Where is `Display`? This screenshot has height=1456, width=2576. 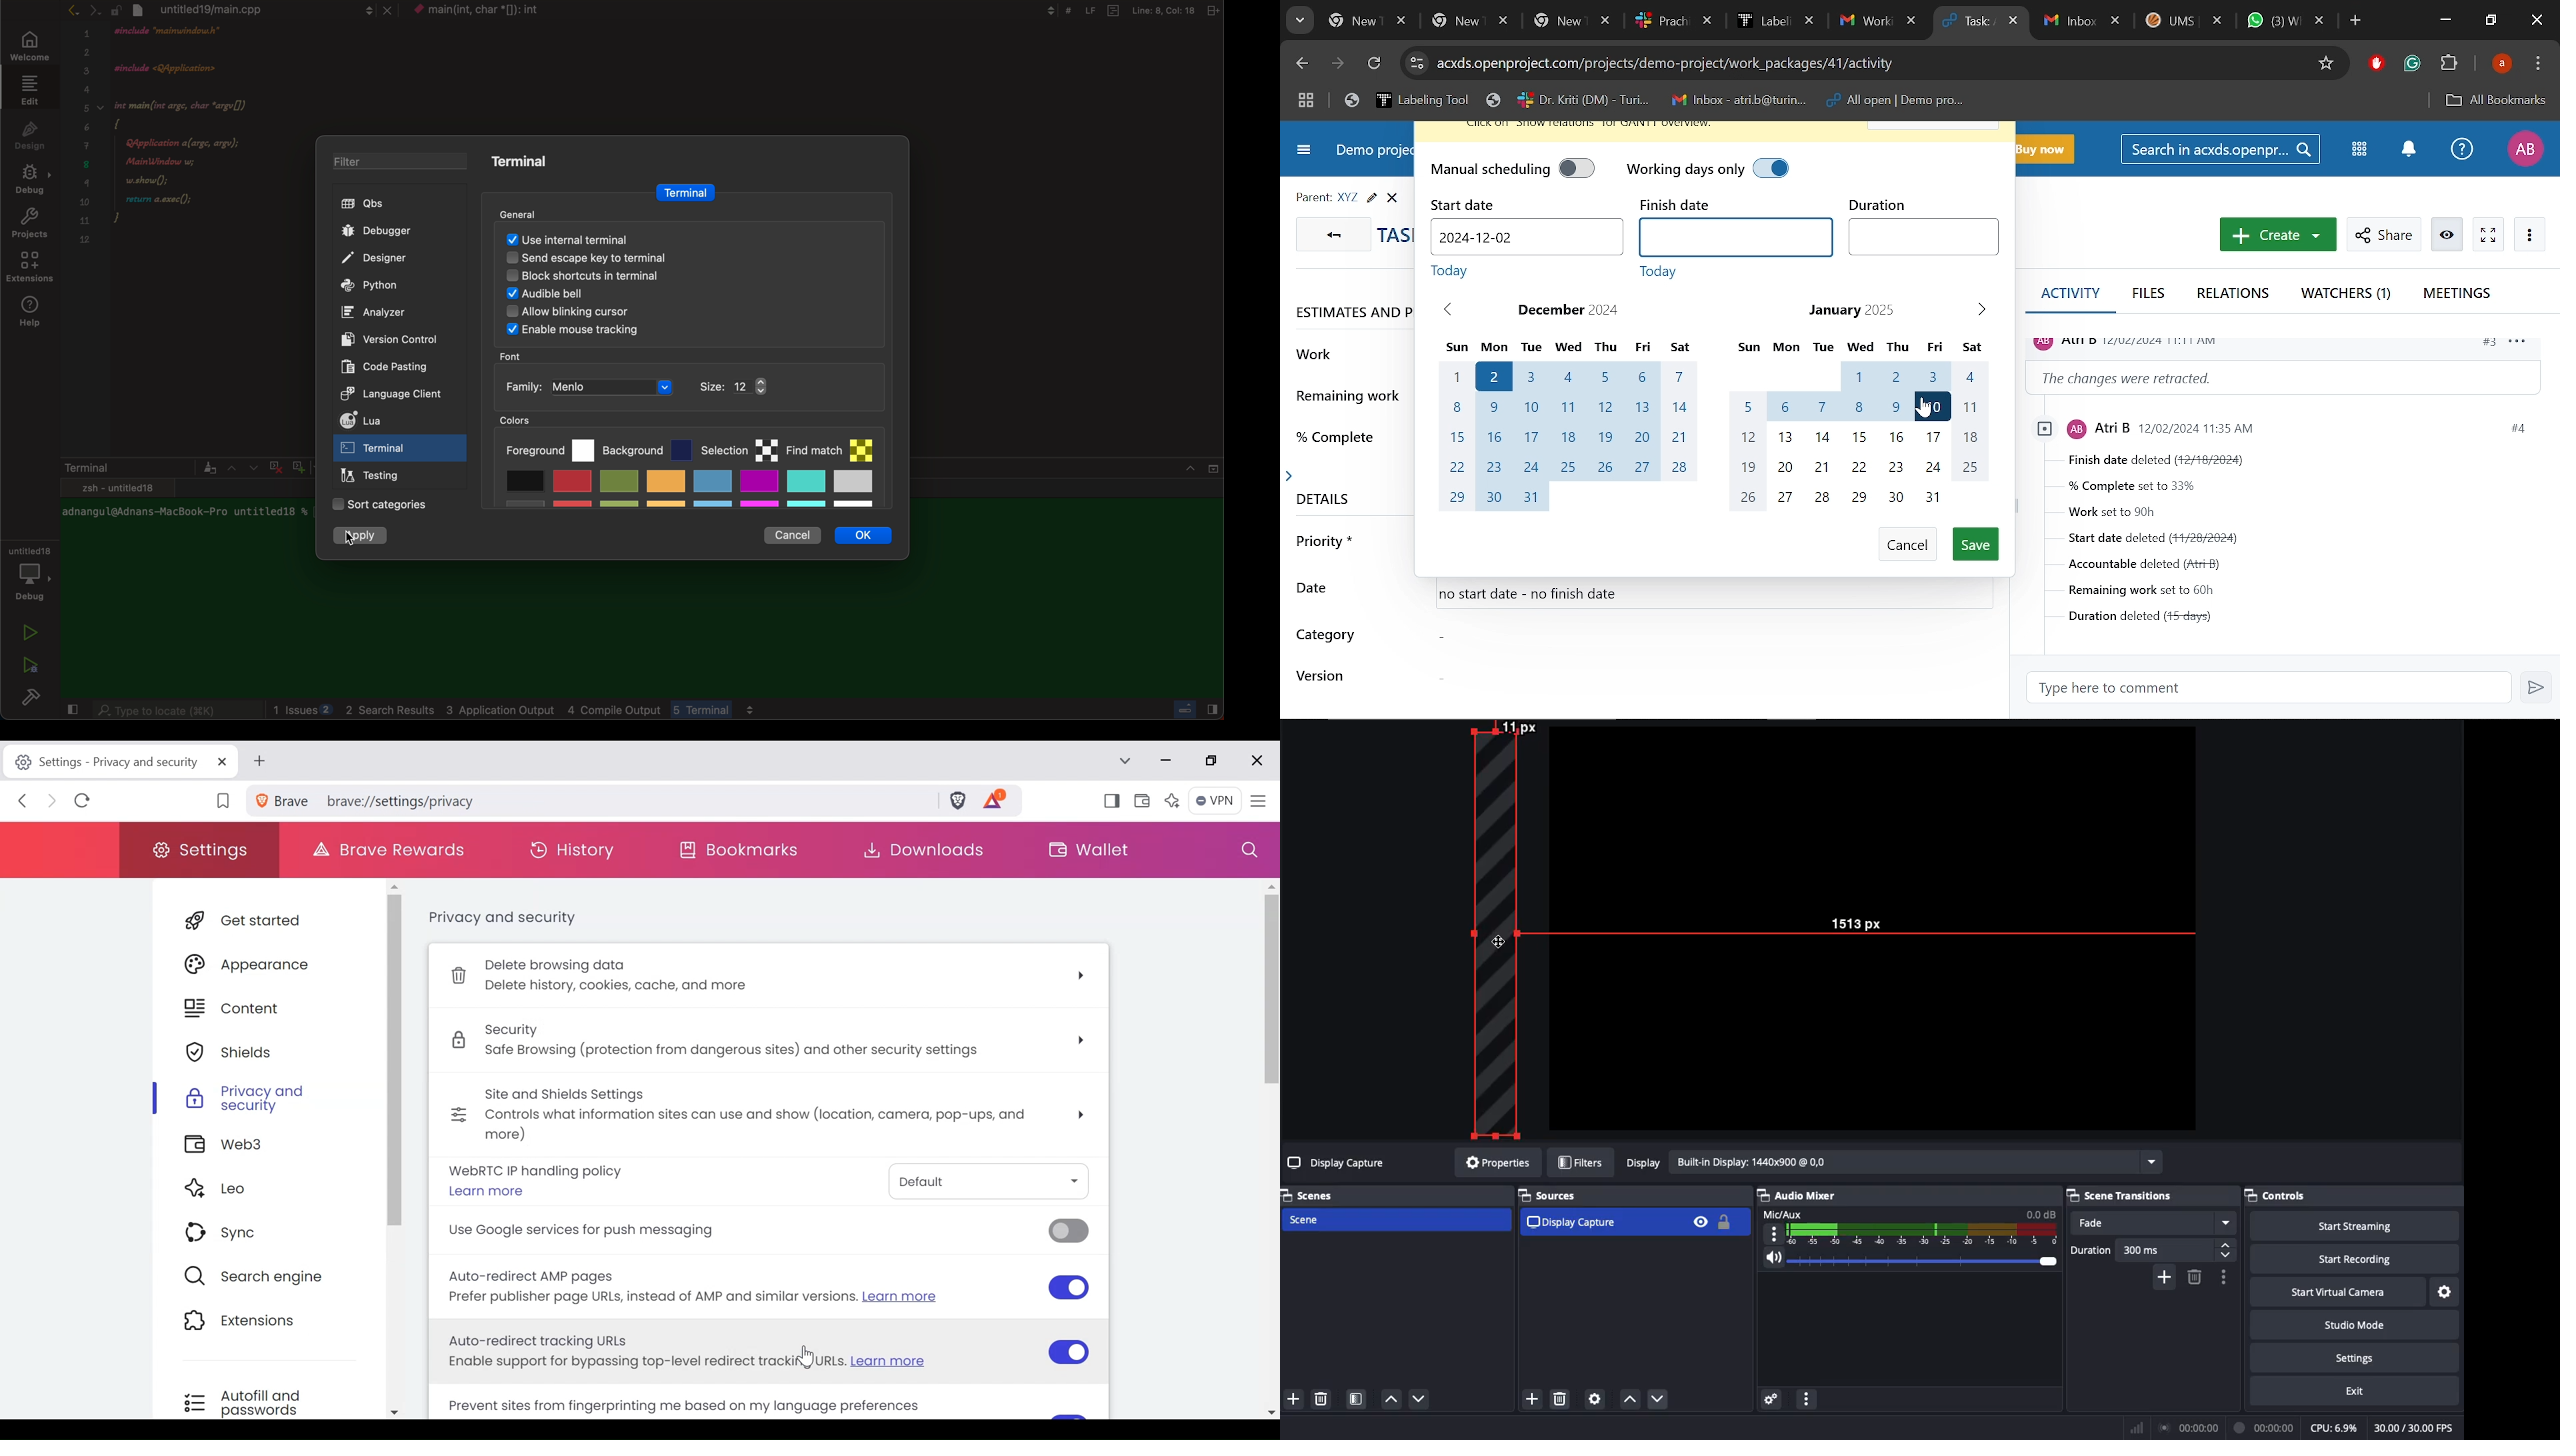 Display is located at coordinates (1892, 1164).